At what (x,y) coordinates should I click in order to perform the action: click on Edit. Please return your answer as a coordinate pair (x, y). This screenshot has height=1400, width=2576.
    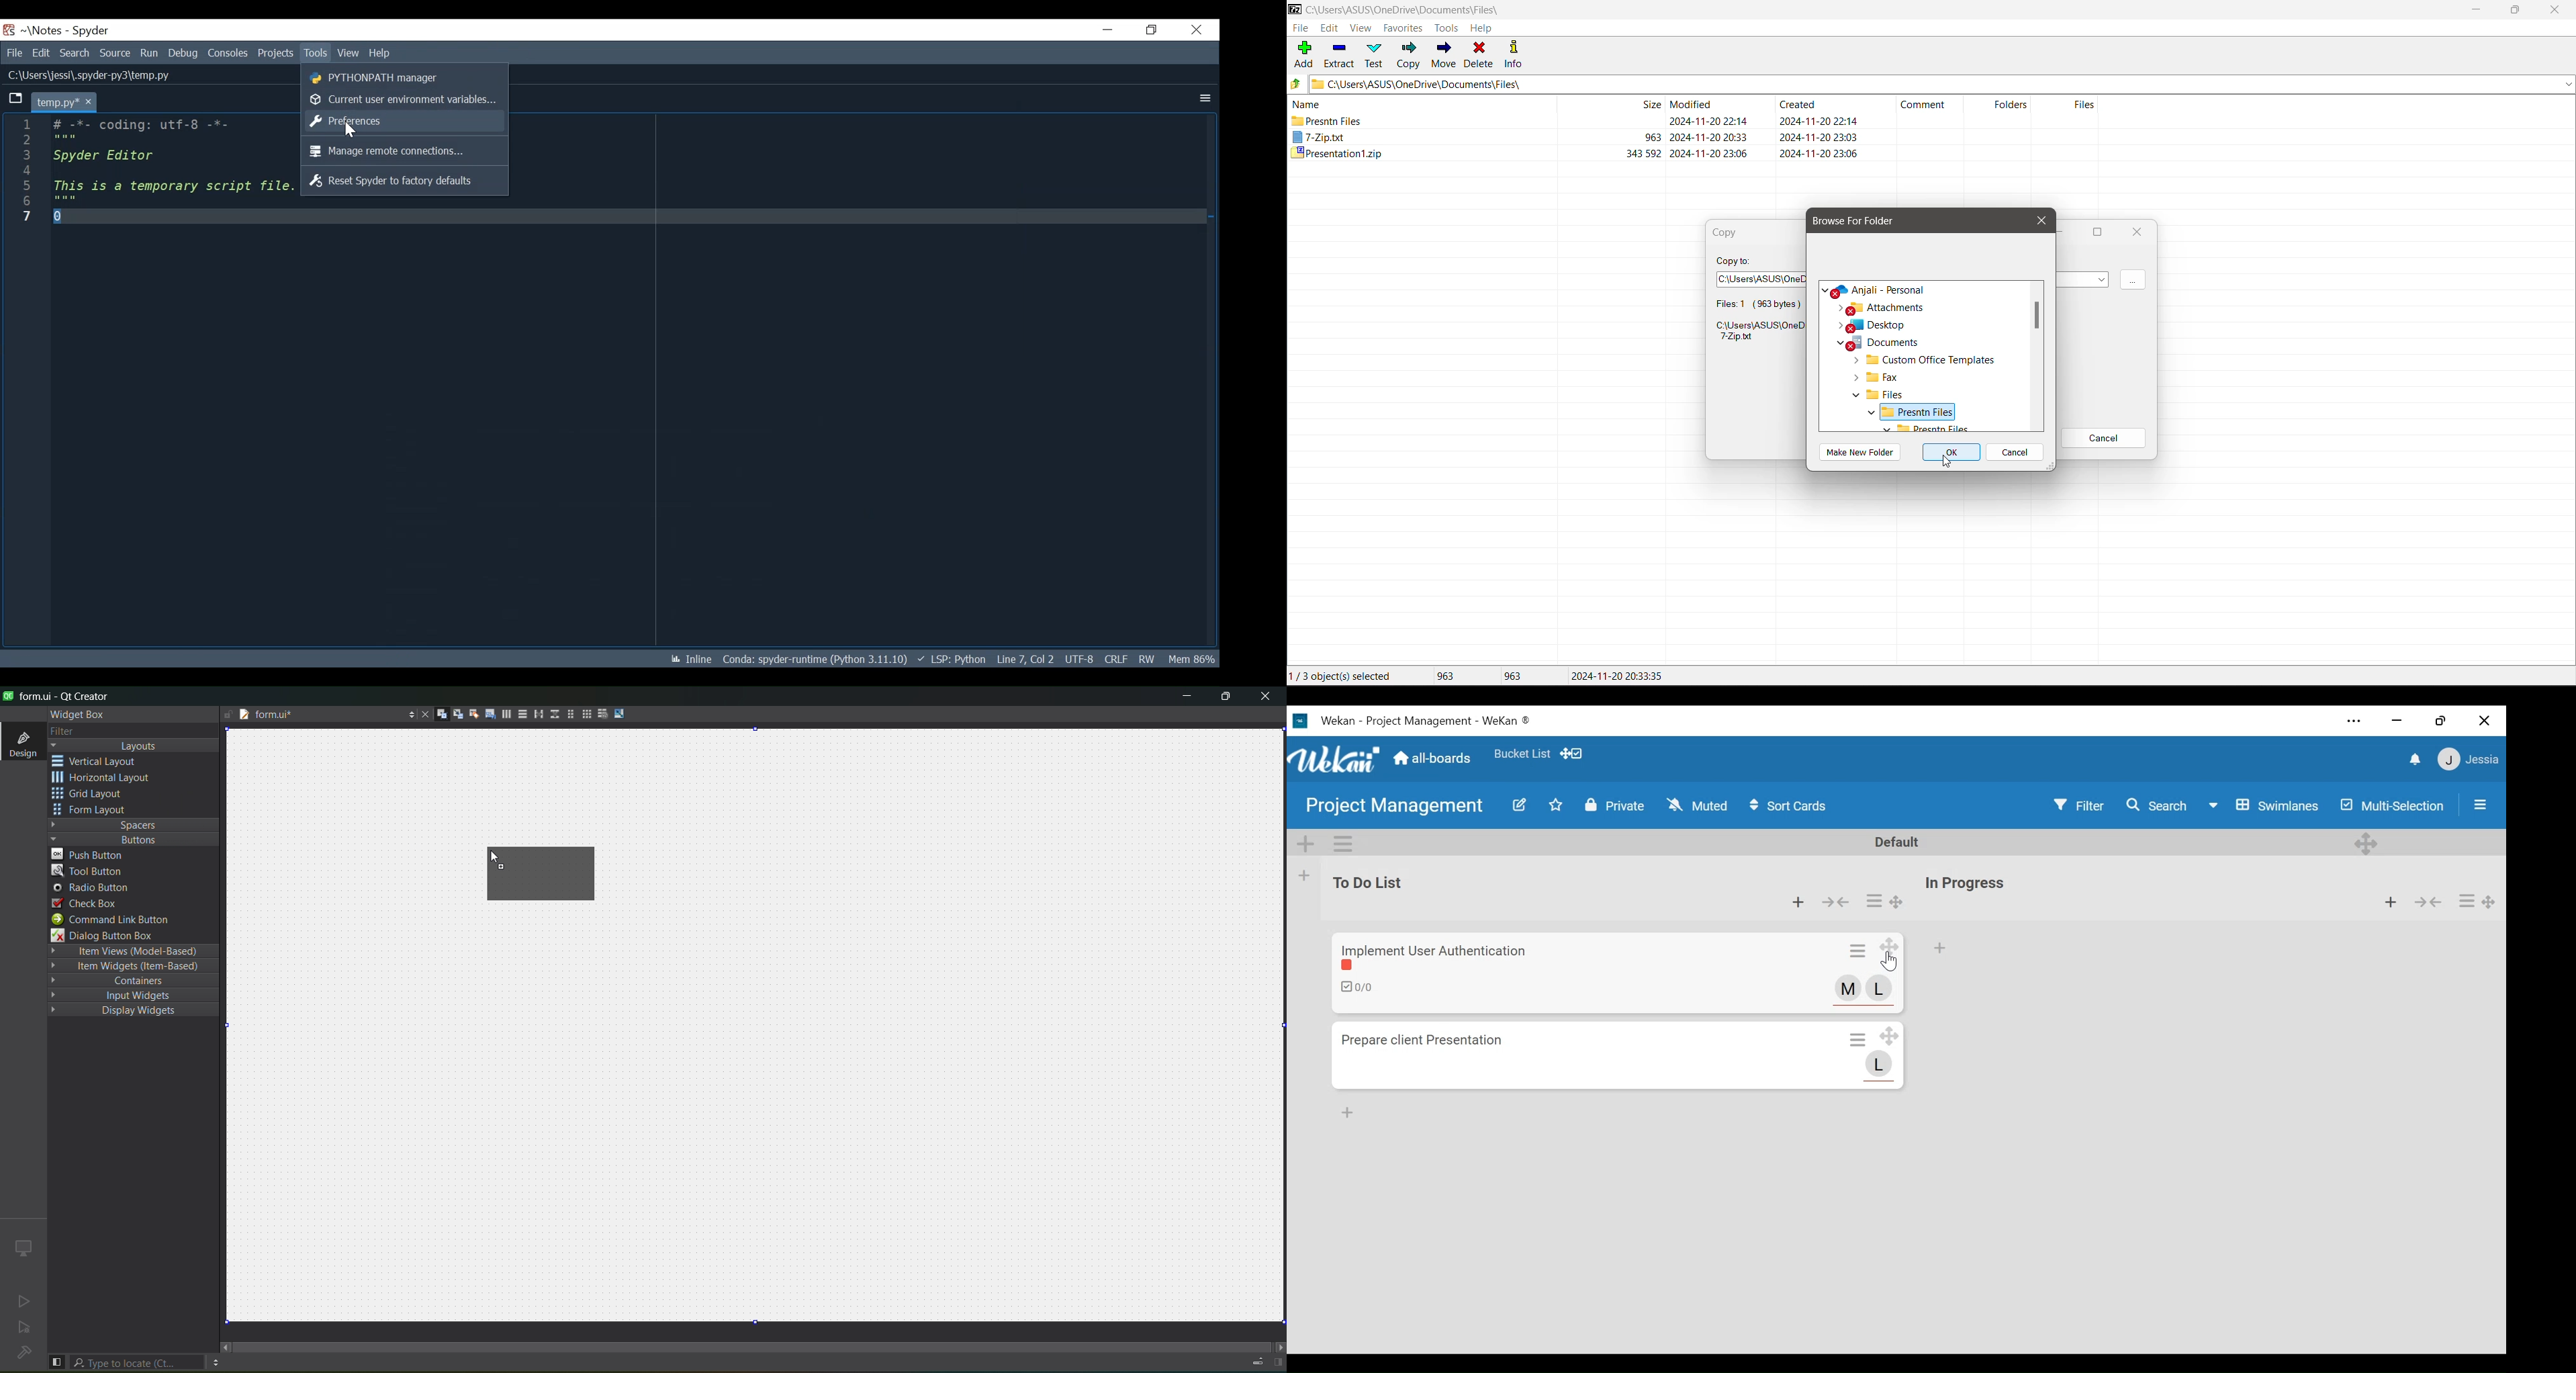
    Looking at the image, I should click on (39, 53).